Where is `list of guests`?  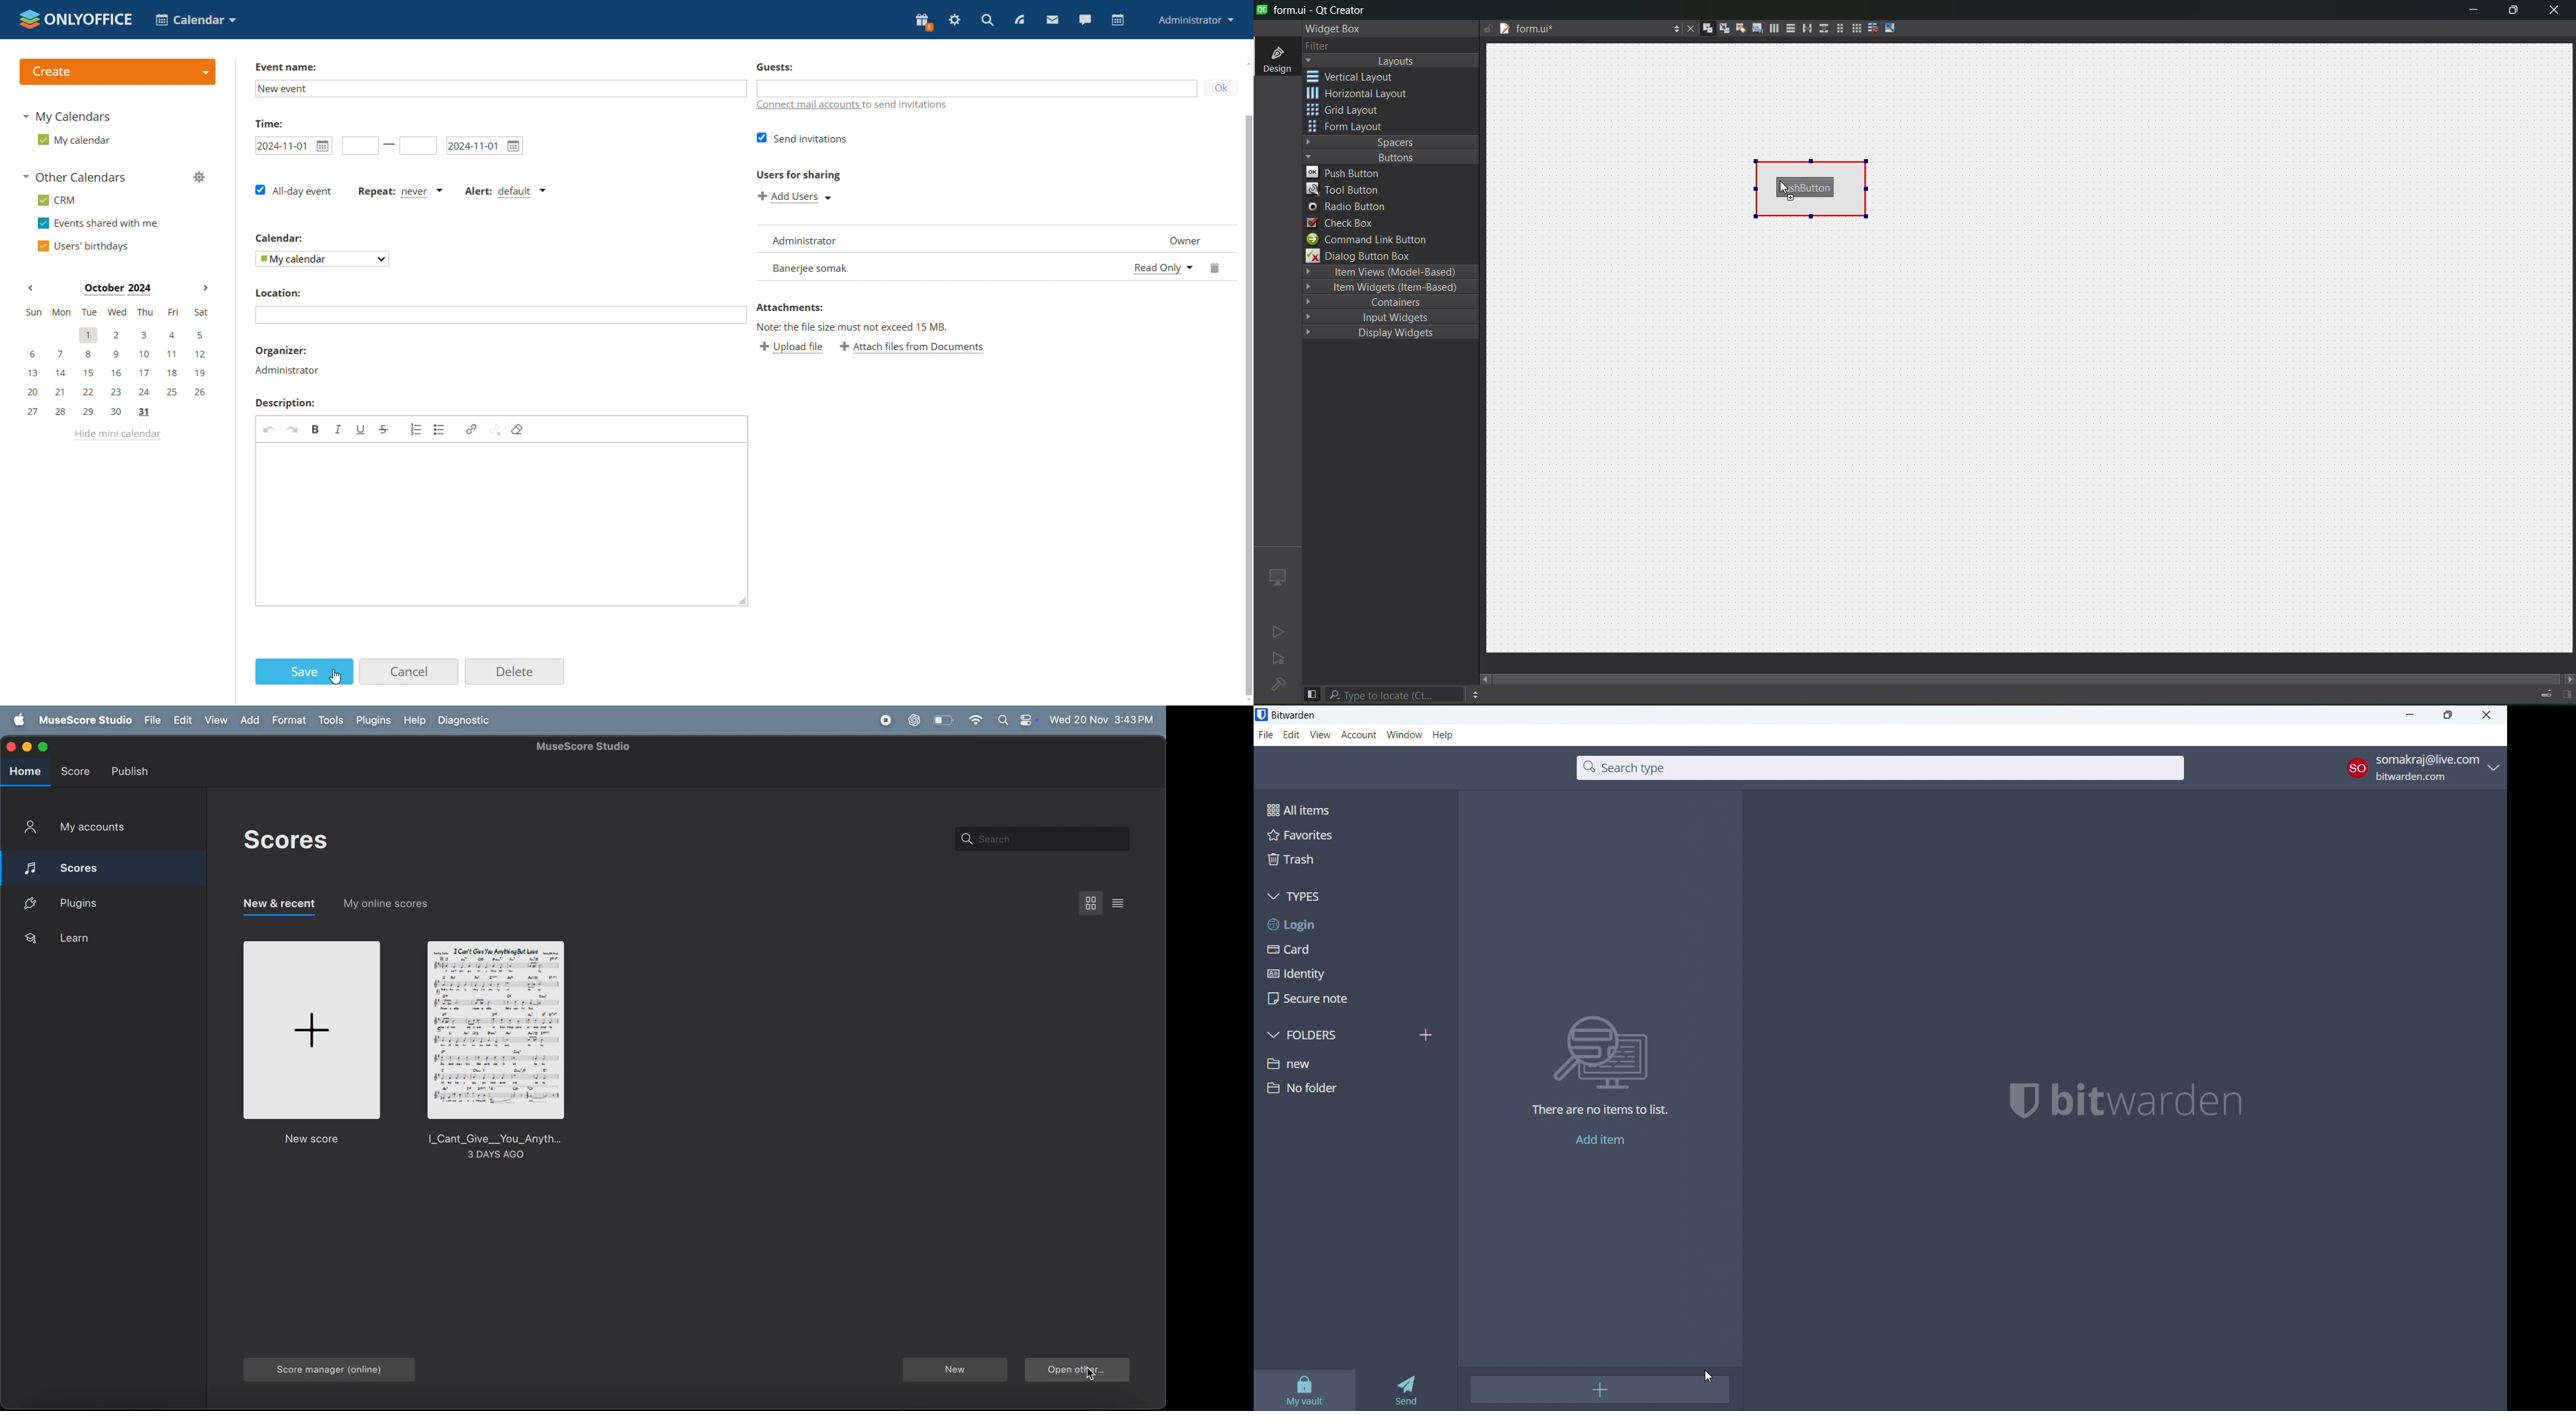 list of guests is located at coordinates (992, 238).